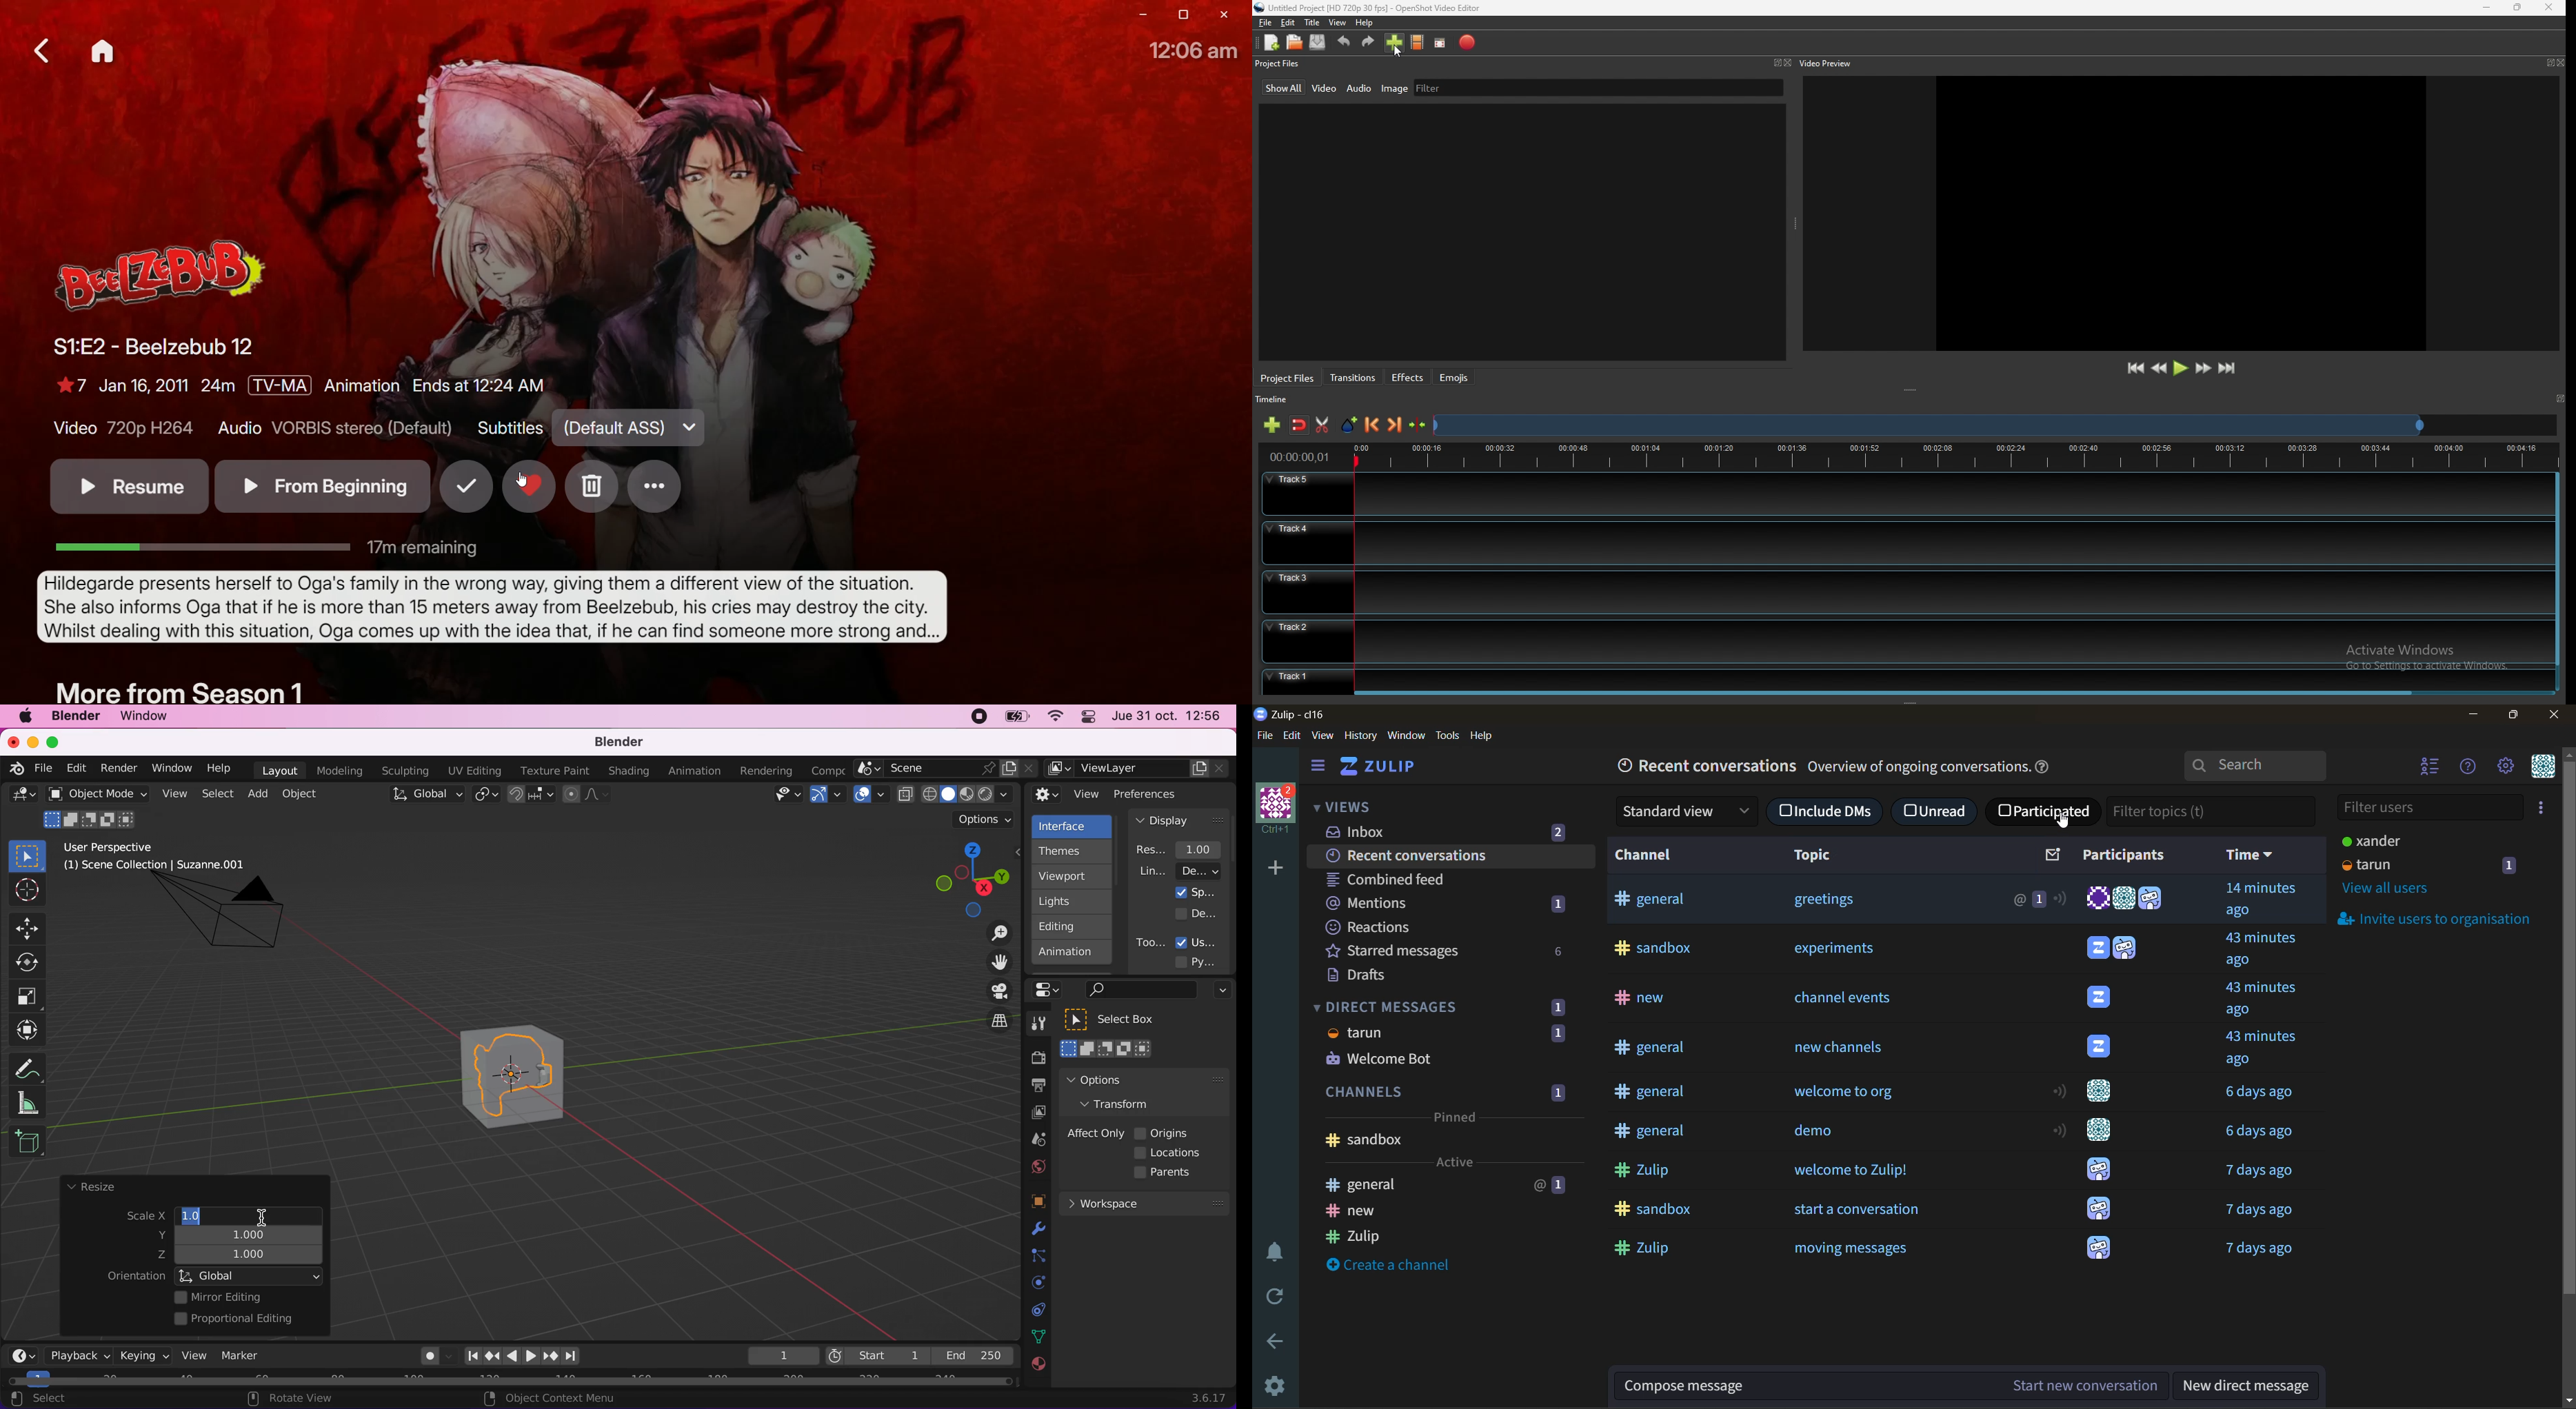 The image size is (2576, 1428). Describe the element at coordinates (2264, 1048) in the screenshot. I see `time` at that location.